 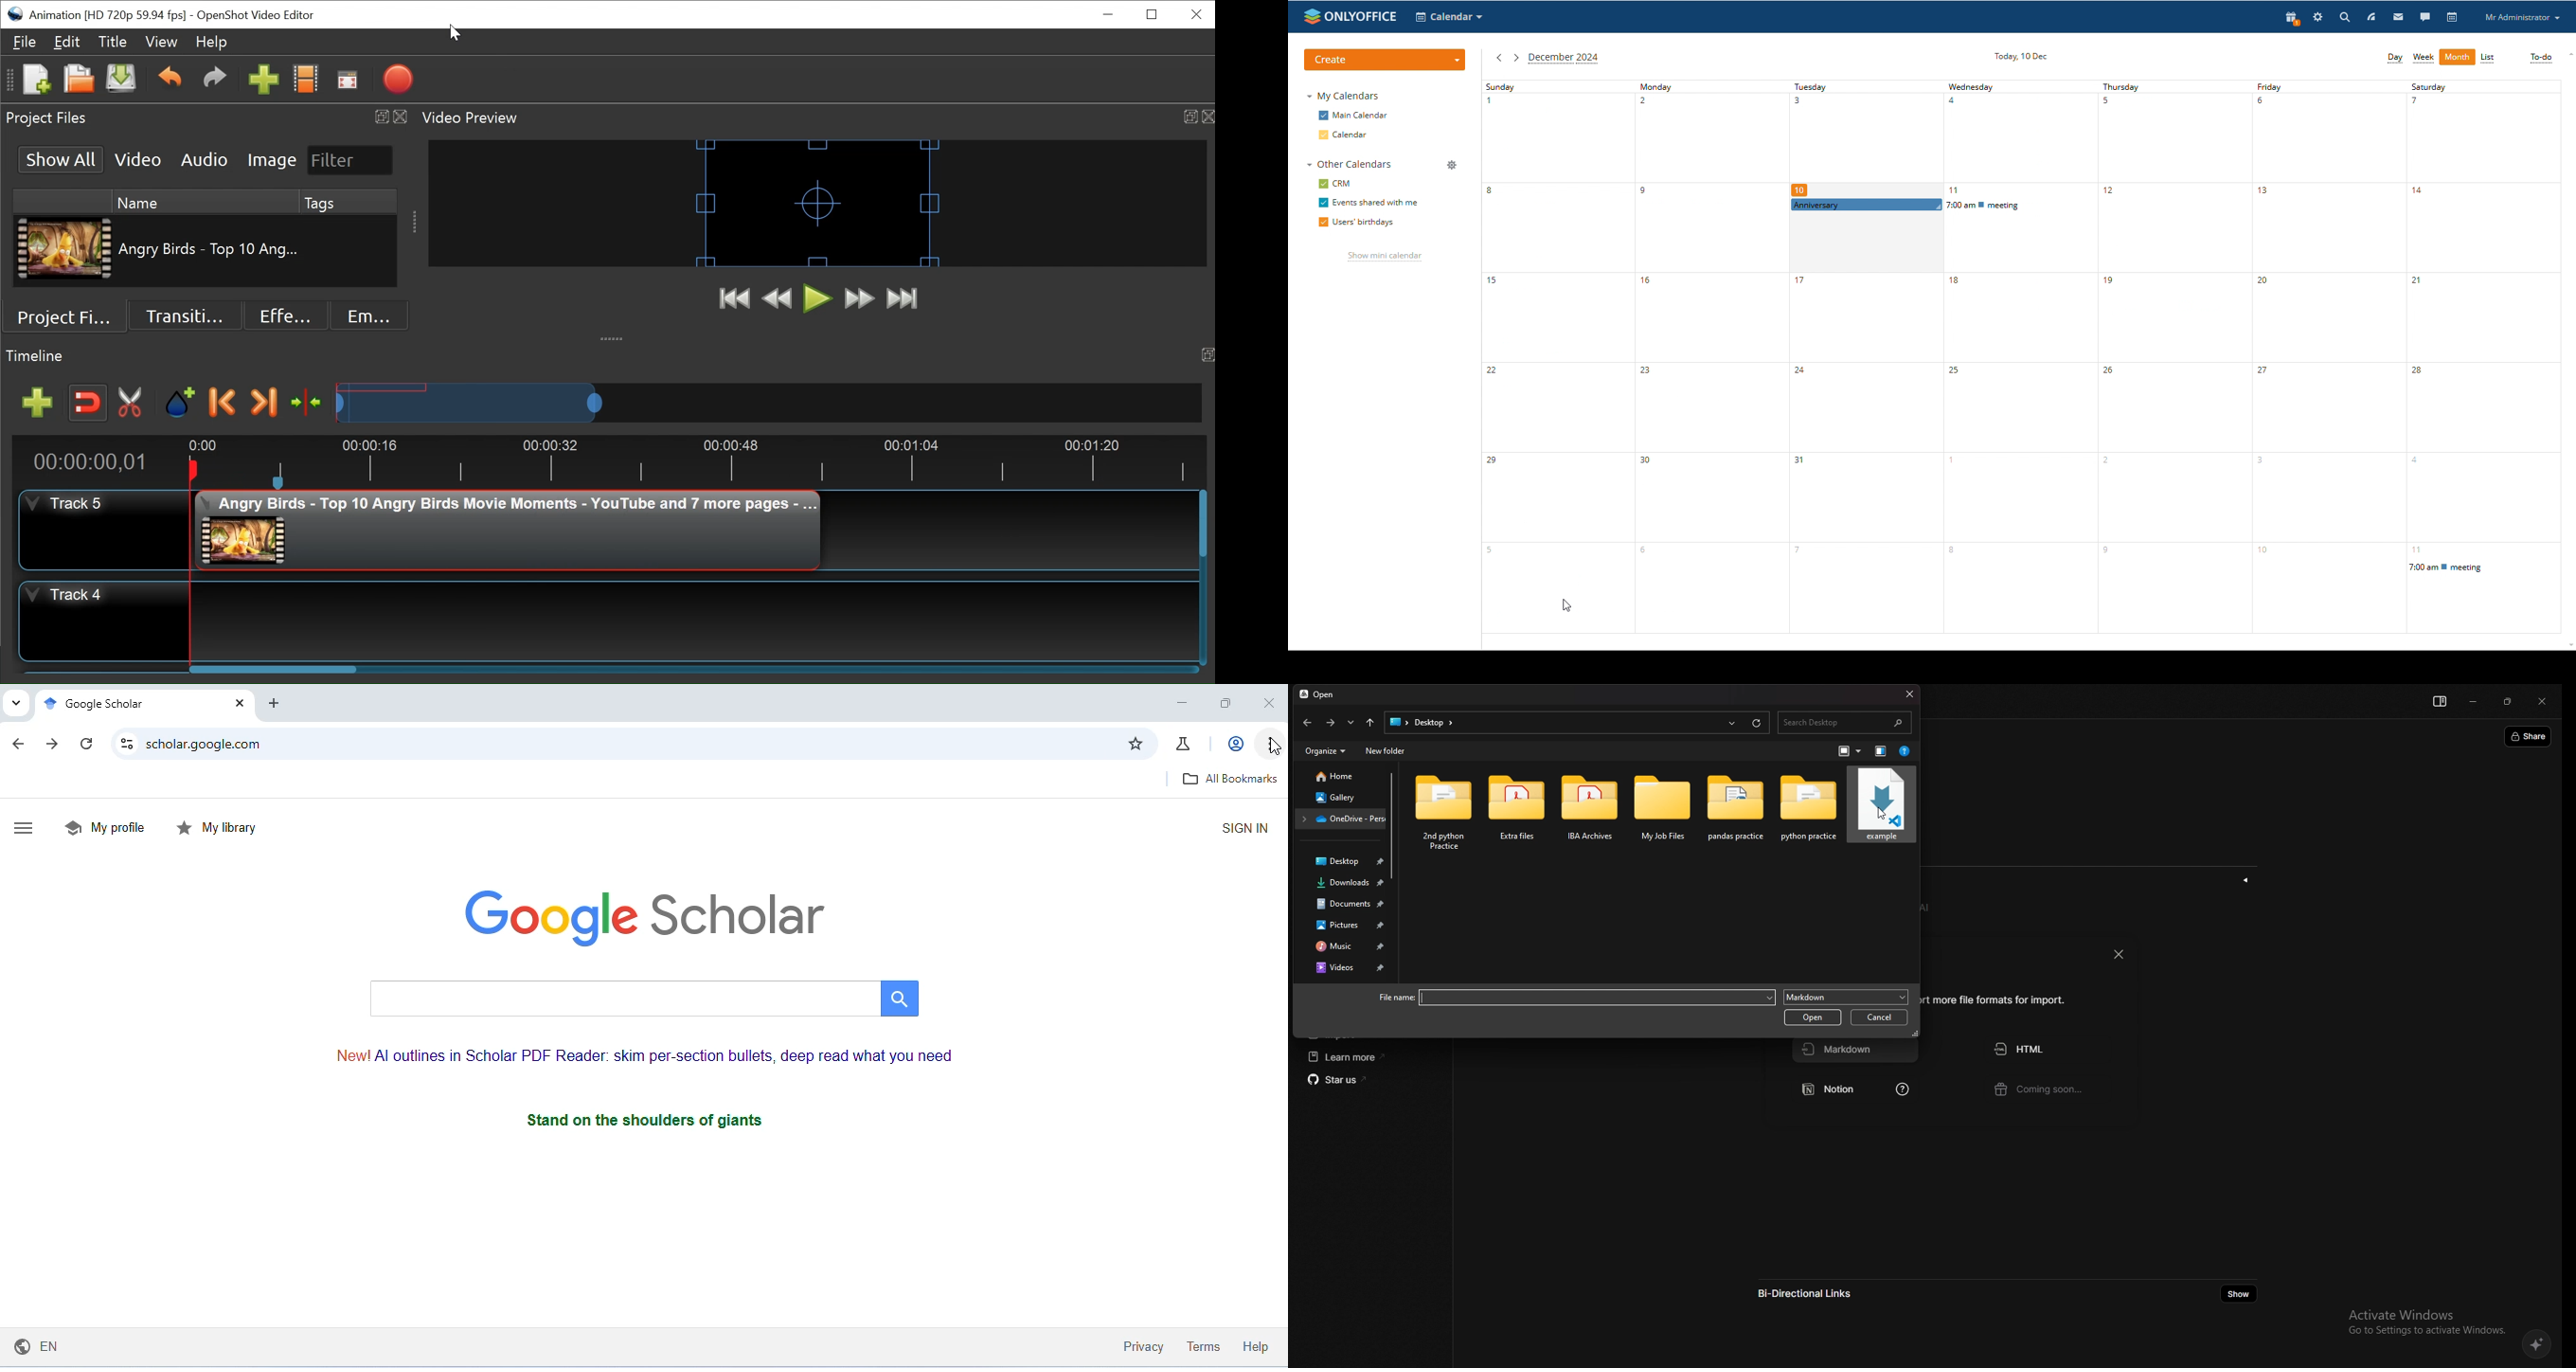 What do you see at coordinates (1343, 904) in the screenshot?
I see `documents` at bounding box center [1343, 904].